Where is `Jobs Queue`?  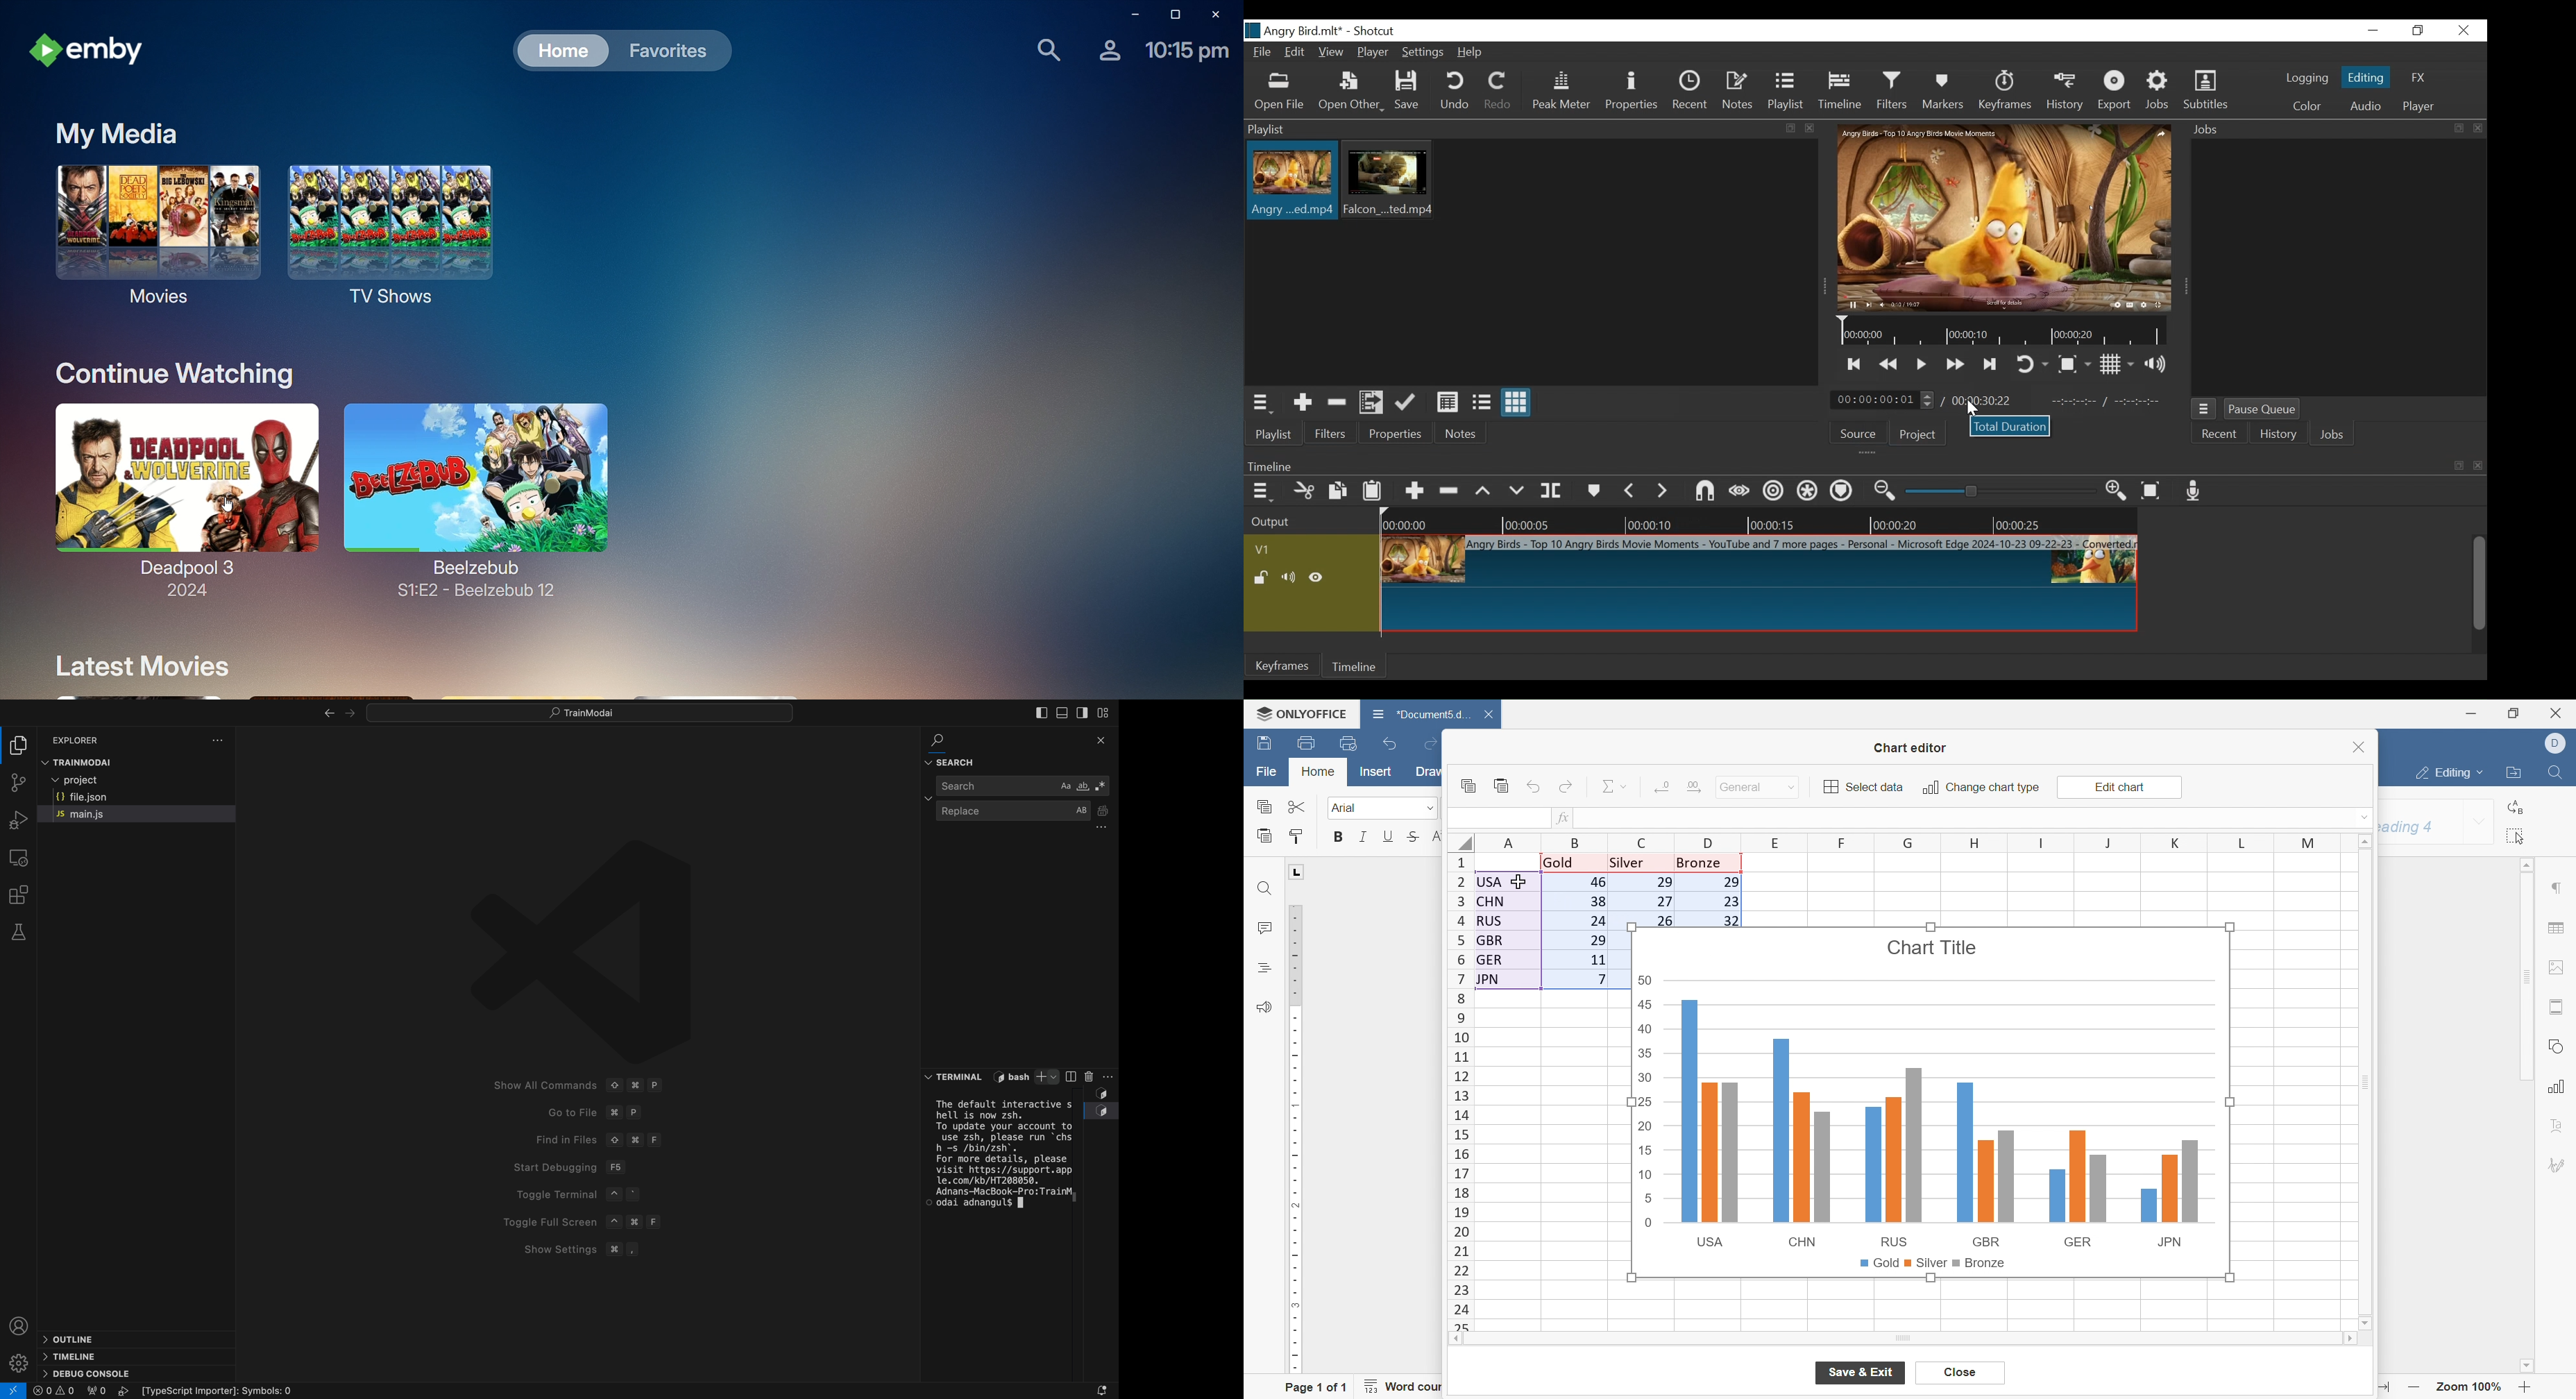 Jobs Queue is located at coordinates (2205, 409).